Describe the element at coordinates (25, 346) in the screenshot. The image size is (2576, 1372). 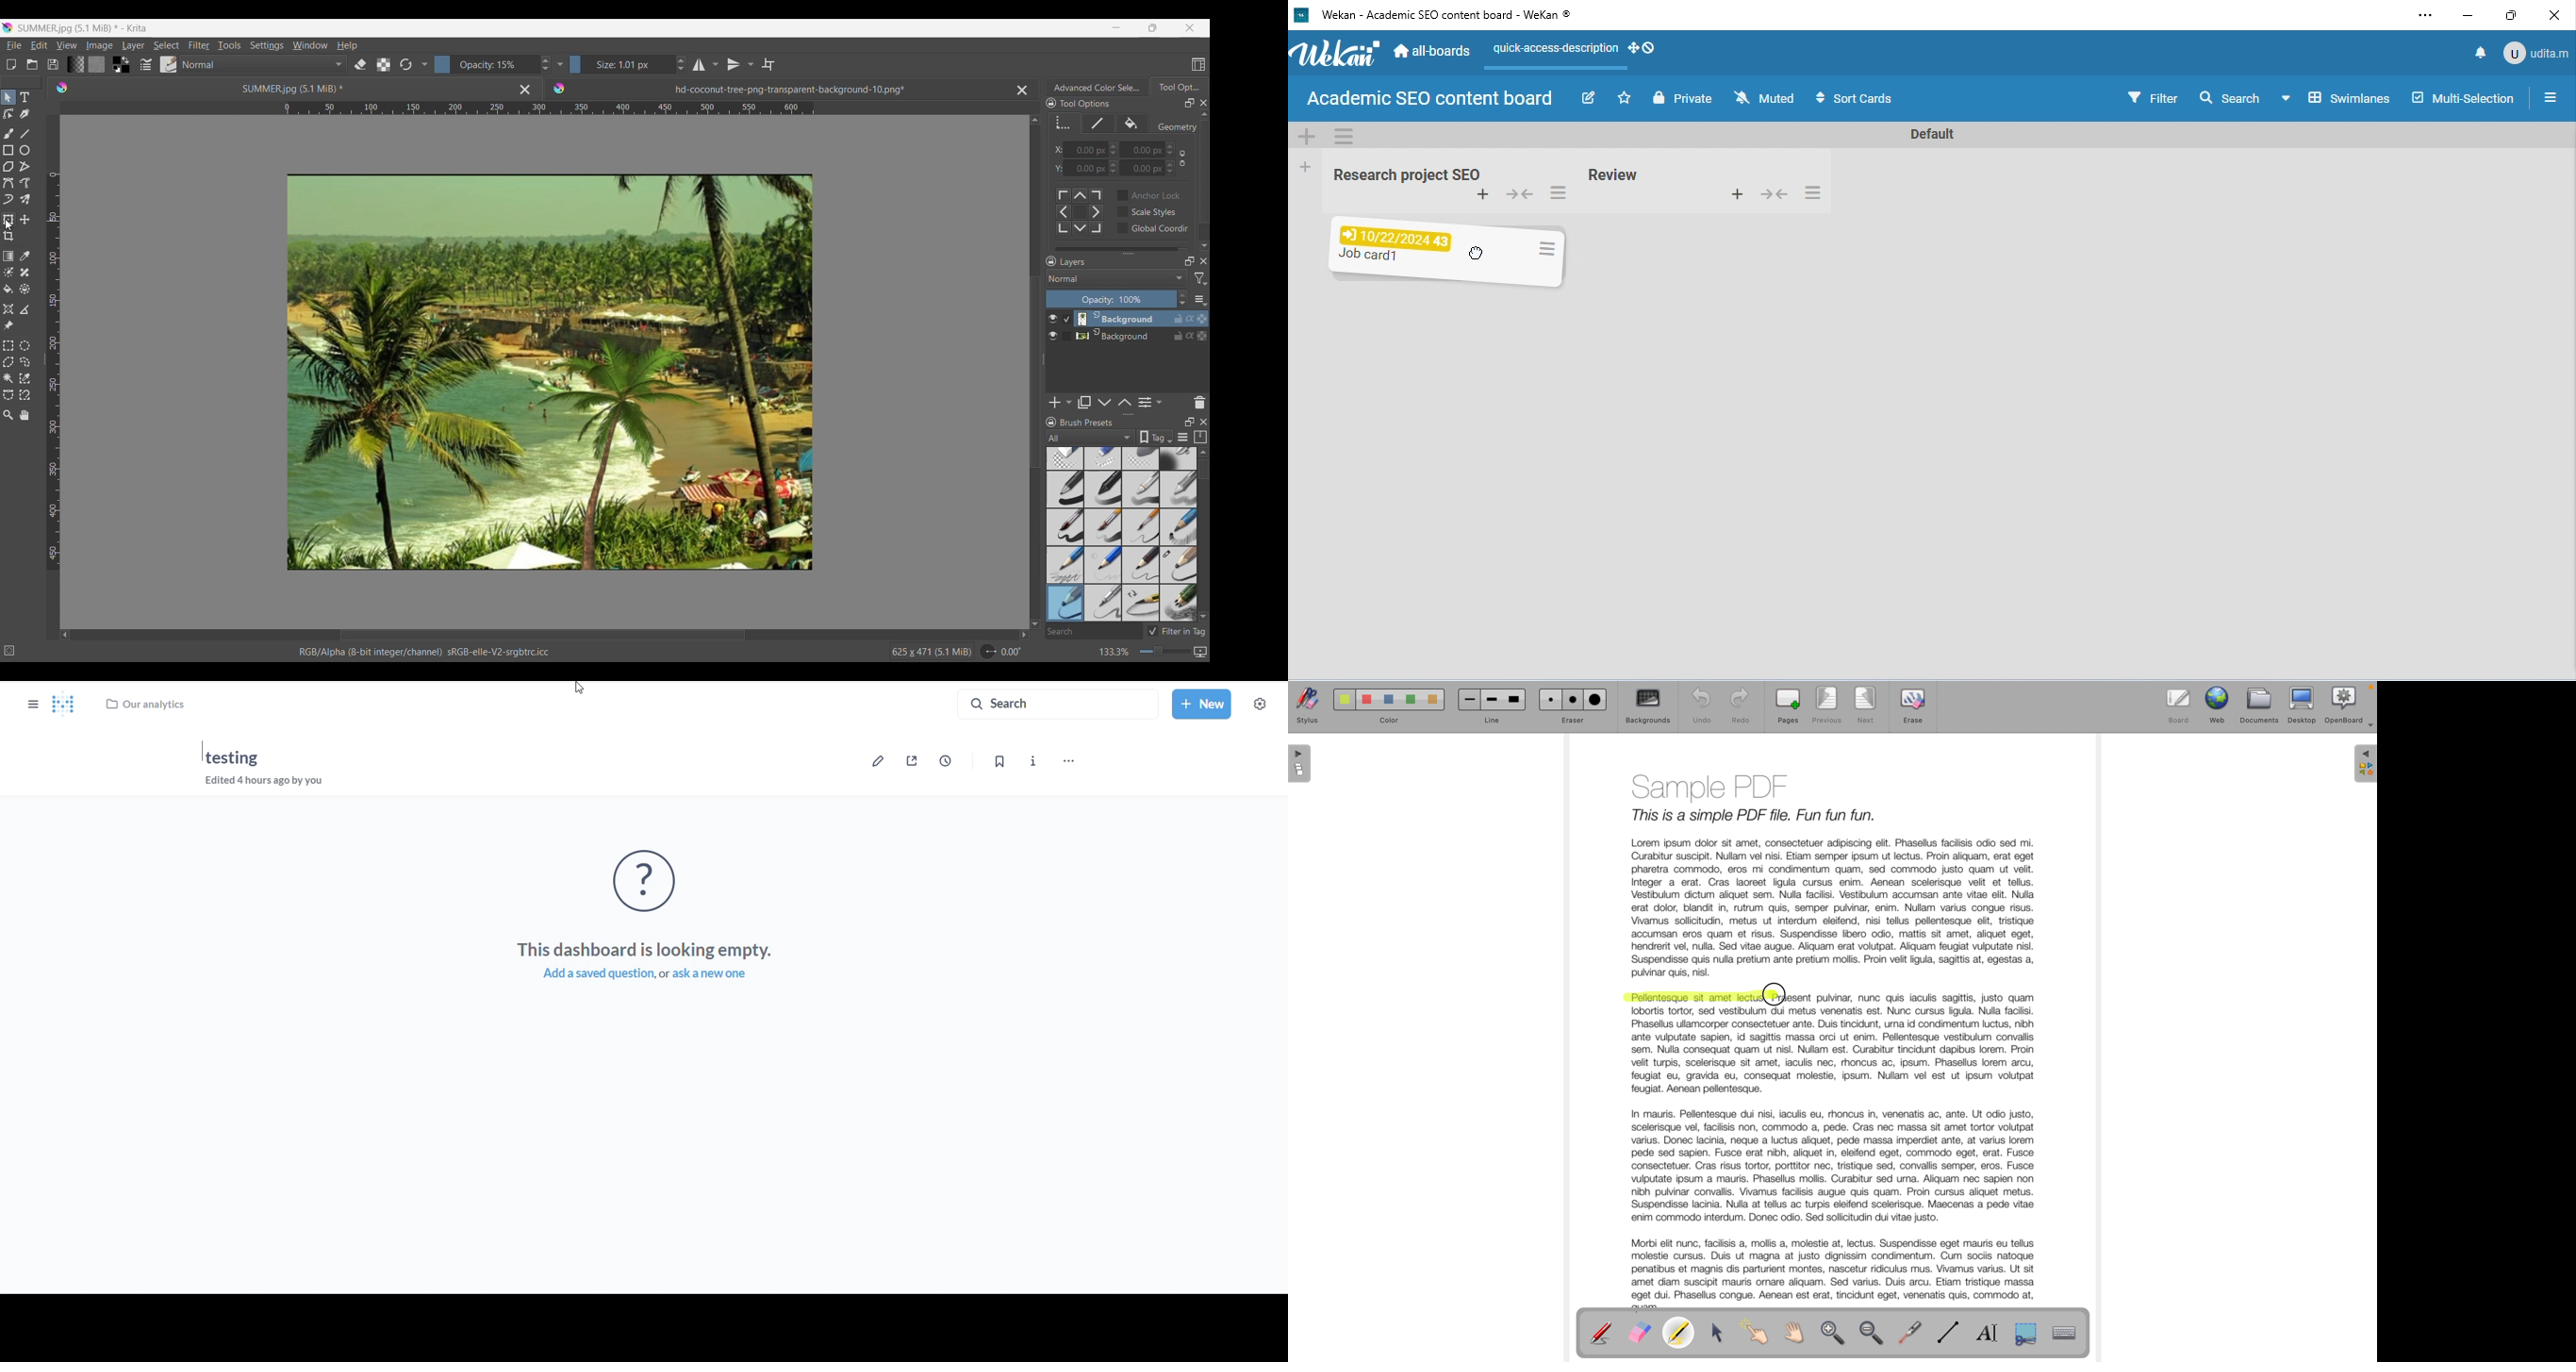
I see `Elliptical selection tool` at that location.